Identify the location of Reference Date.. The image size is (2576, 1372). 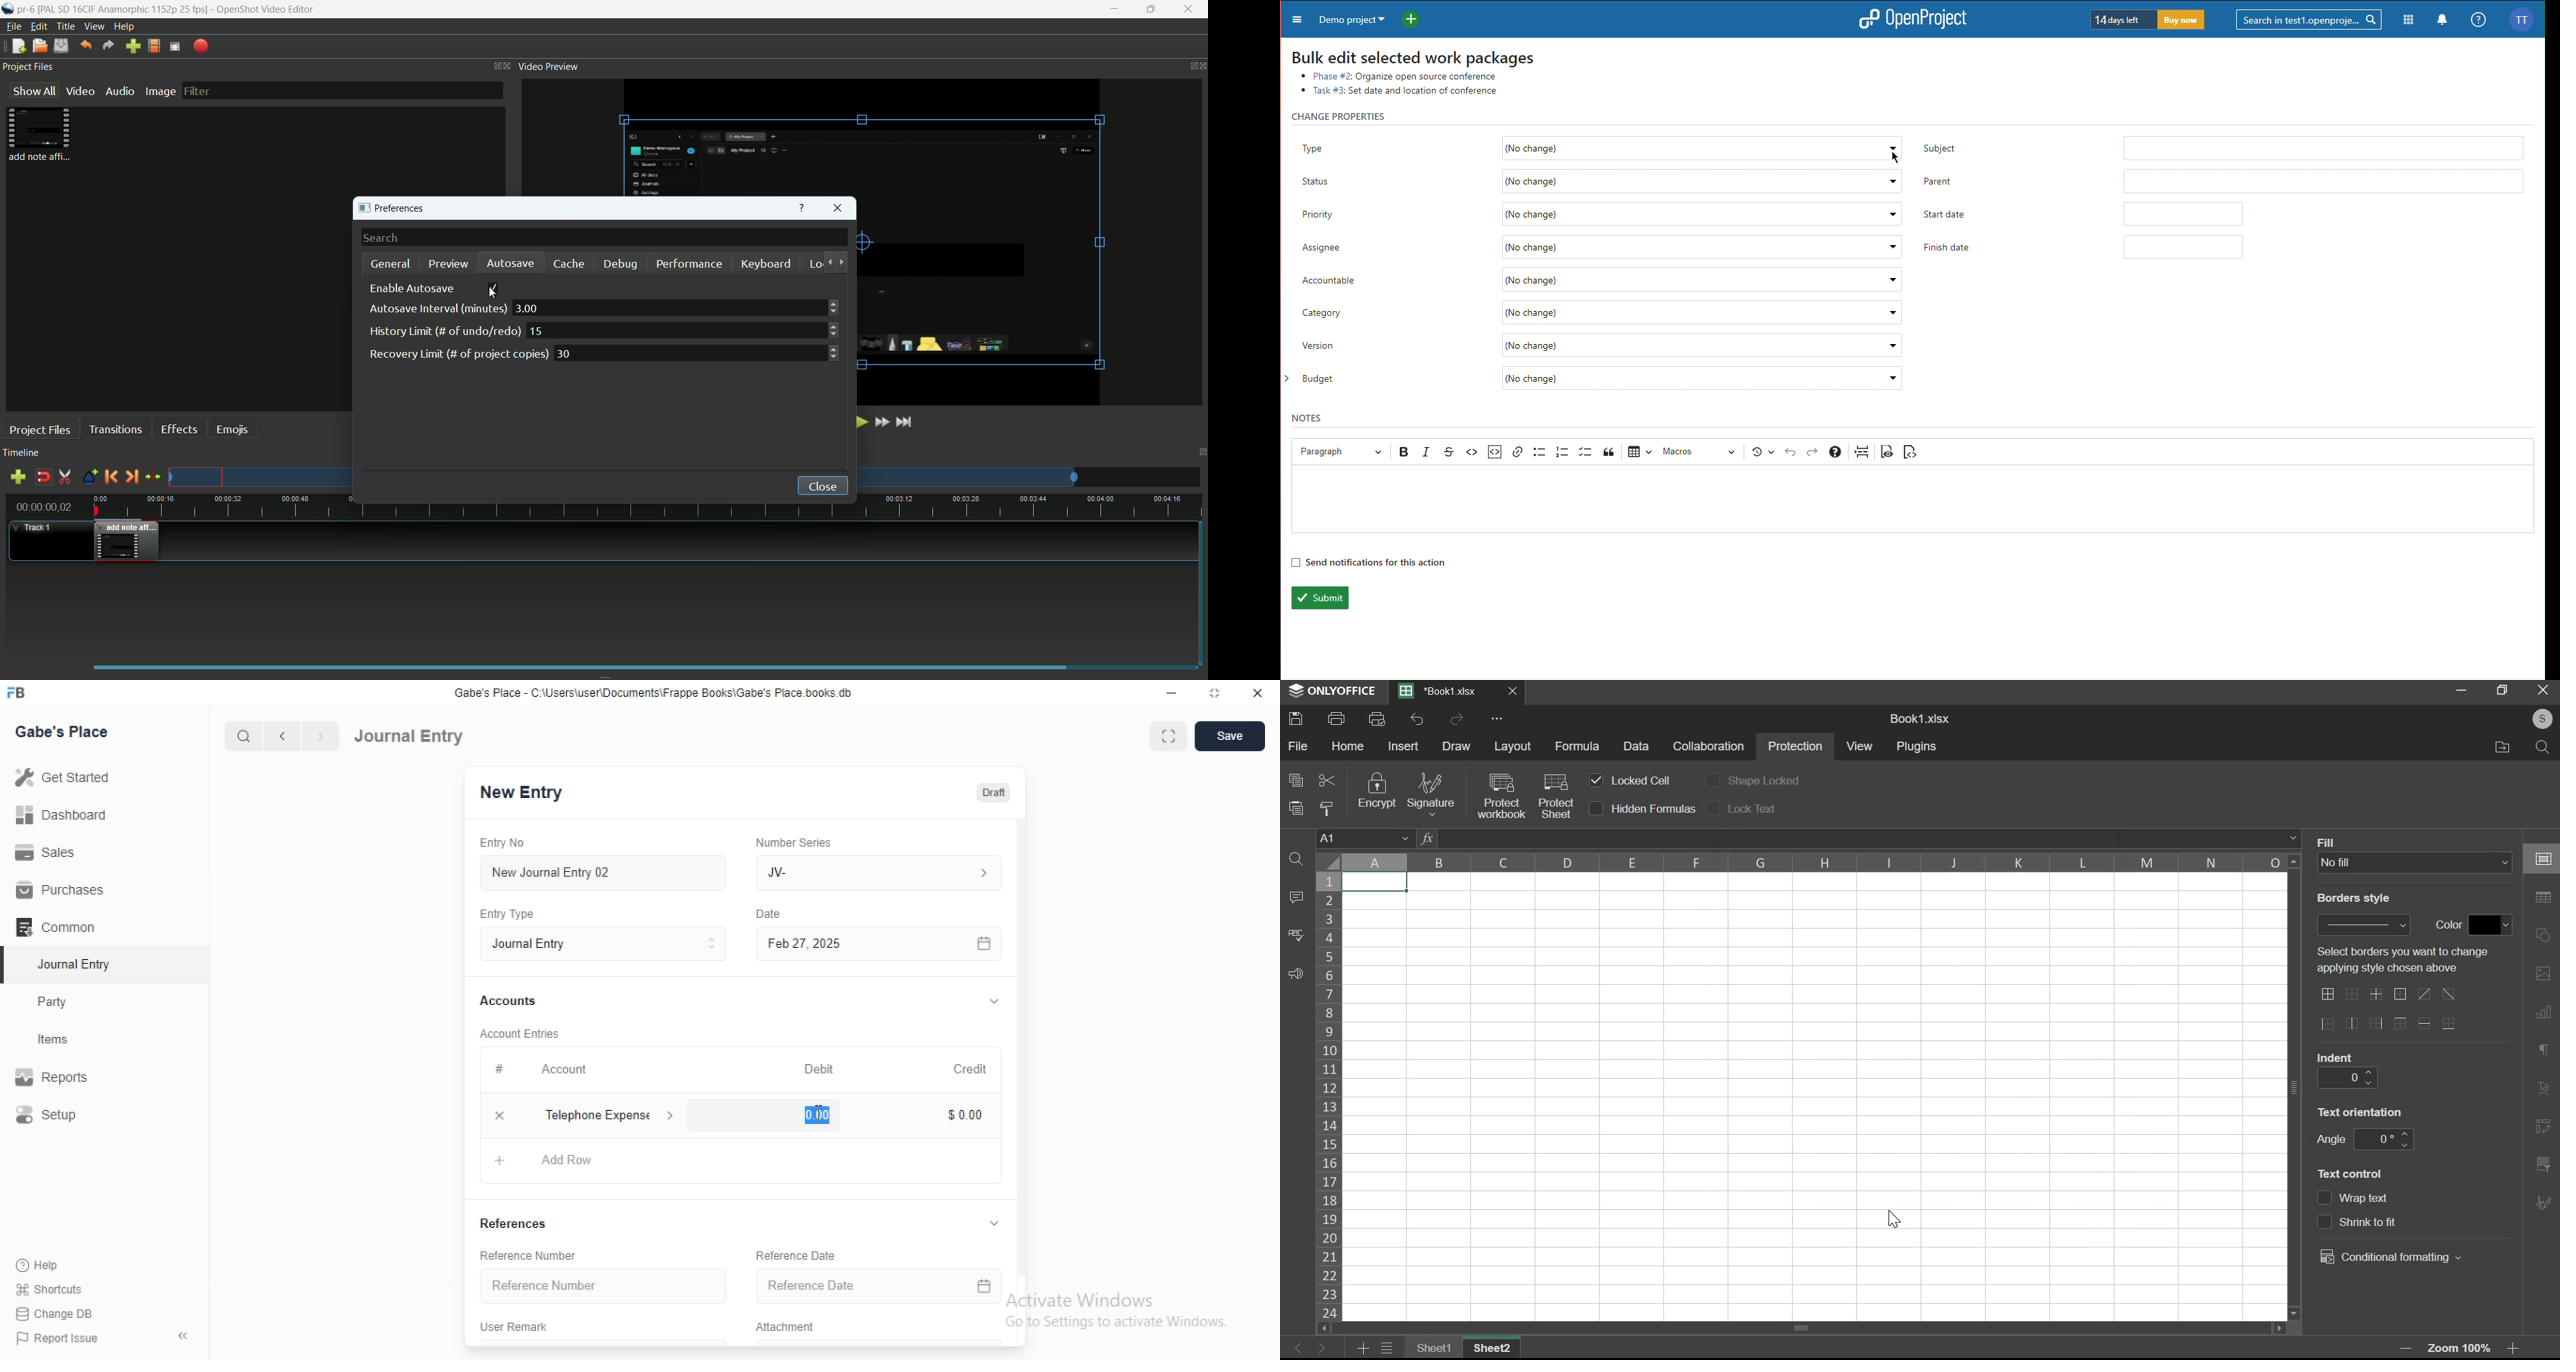
(877, 1288).